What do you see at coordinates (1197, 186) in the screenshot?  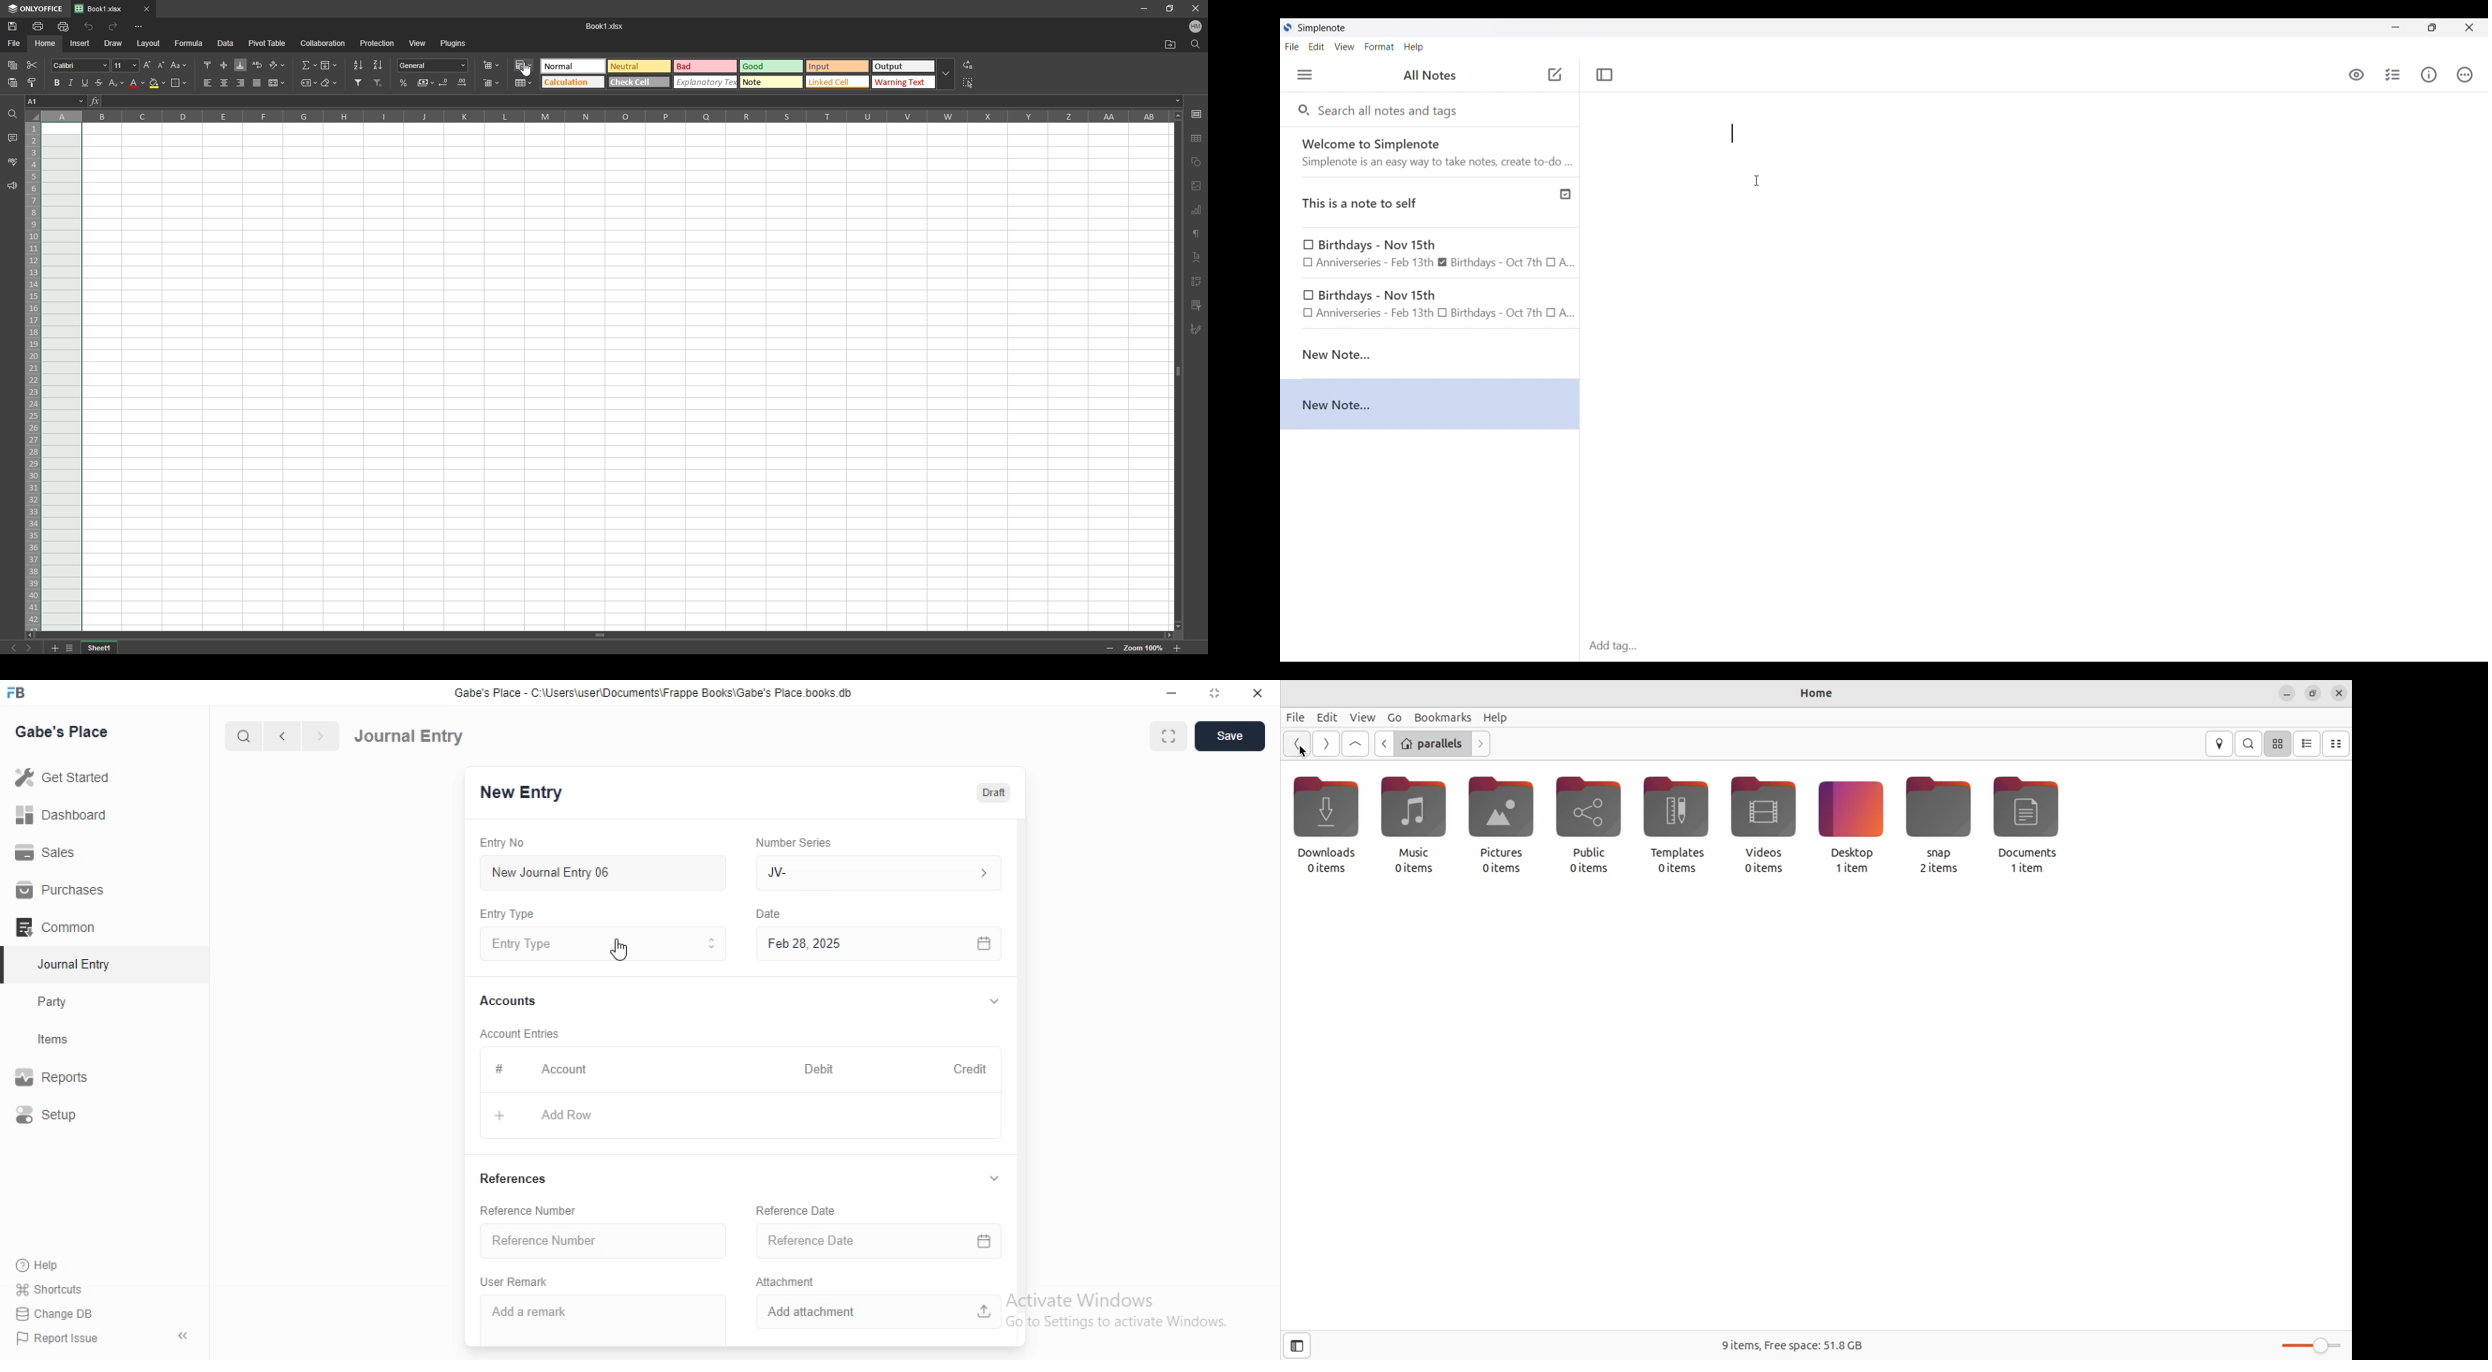 I see `image` at bounding box center [1197, 186].